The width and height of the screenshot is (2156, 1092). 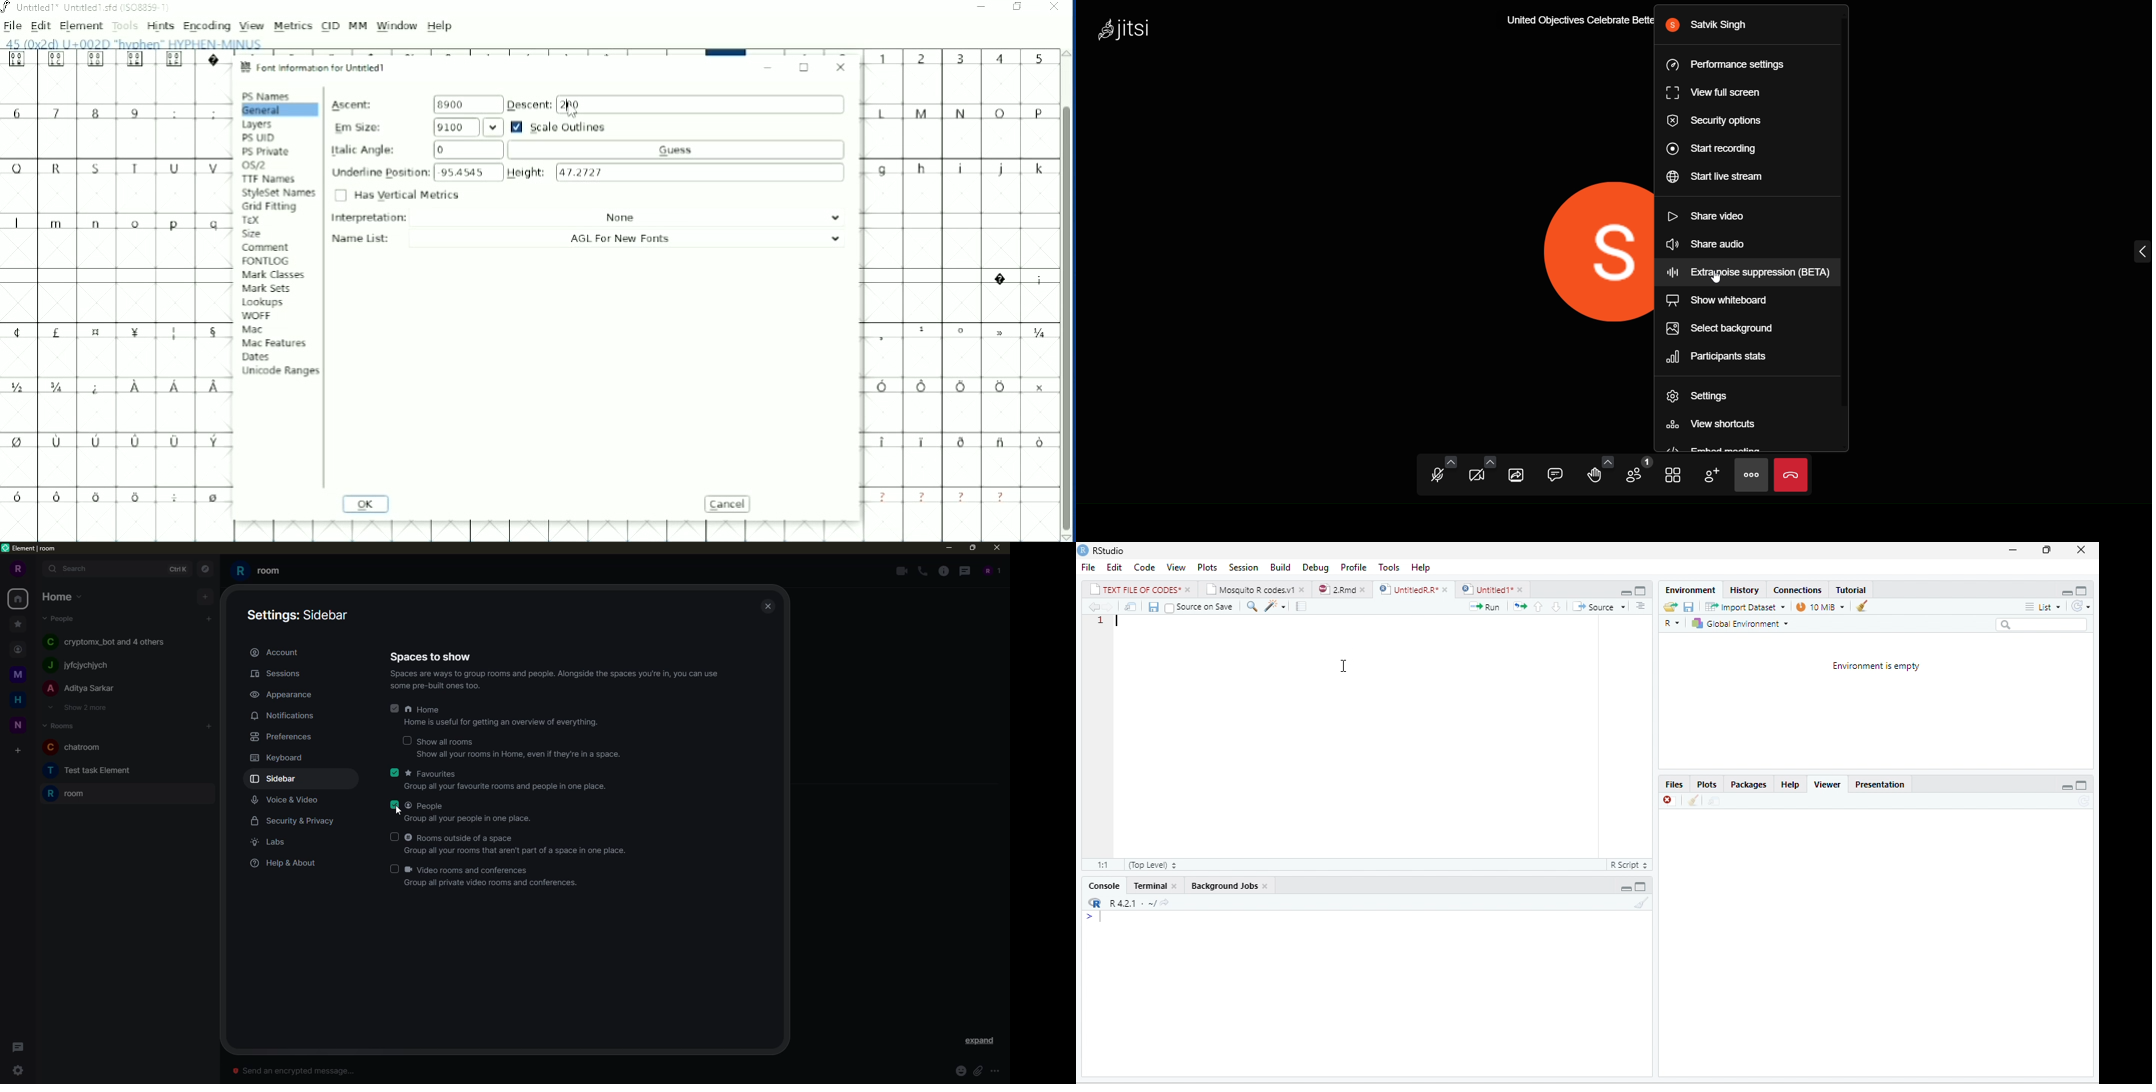 I want to click on r, so click(x=16, y=569).